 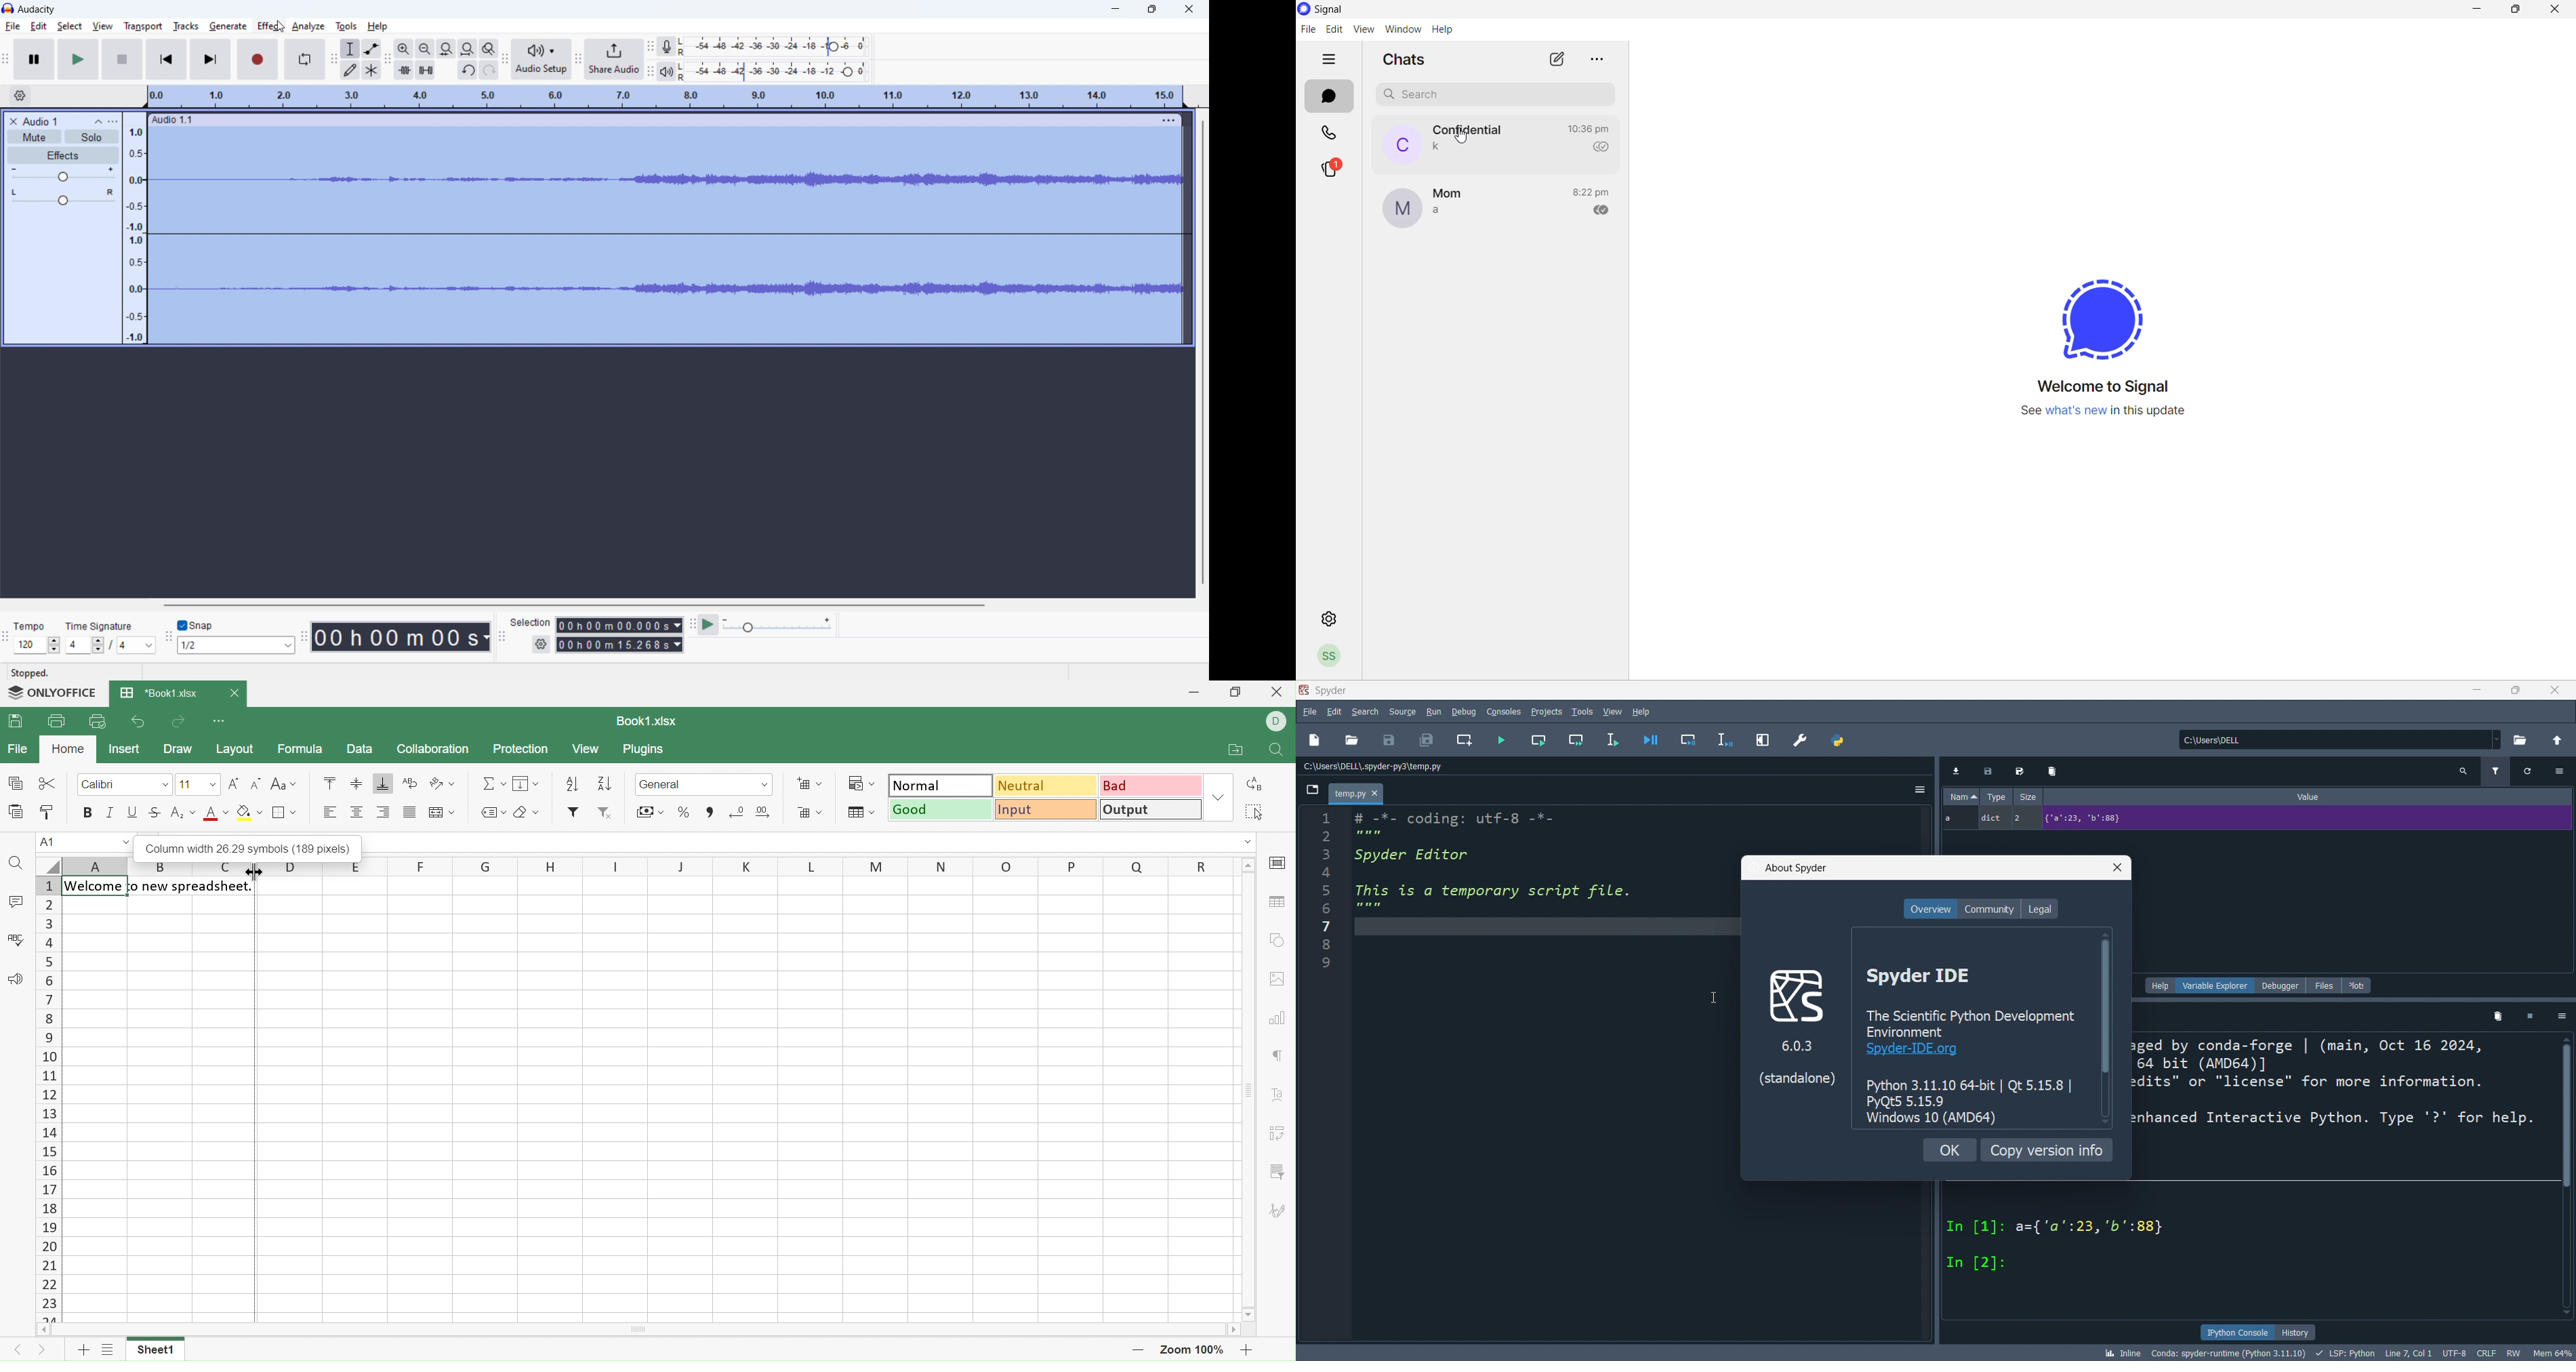 What do you see at coordinates (6, 637) in the screenshot?
I see `time signature toolbar` at bounding box center [6, 637].